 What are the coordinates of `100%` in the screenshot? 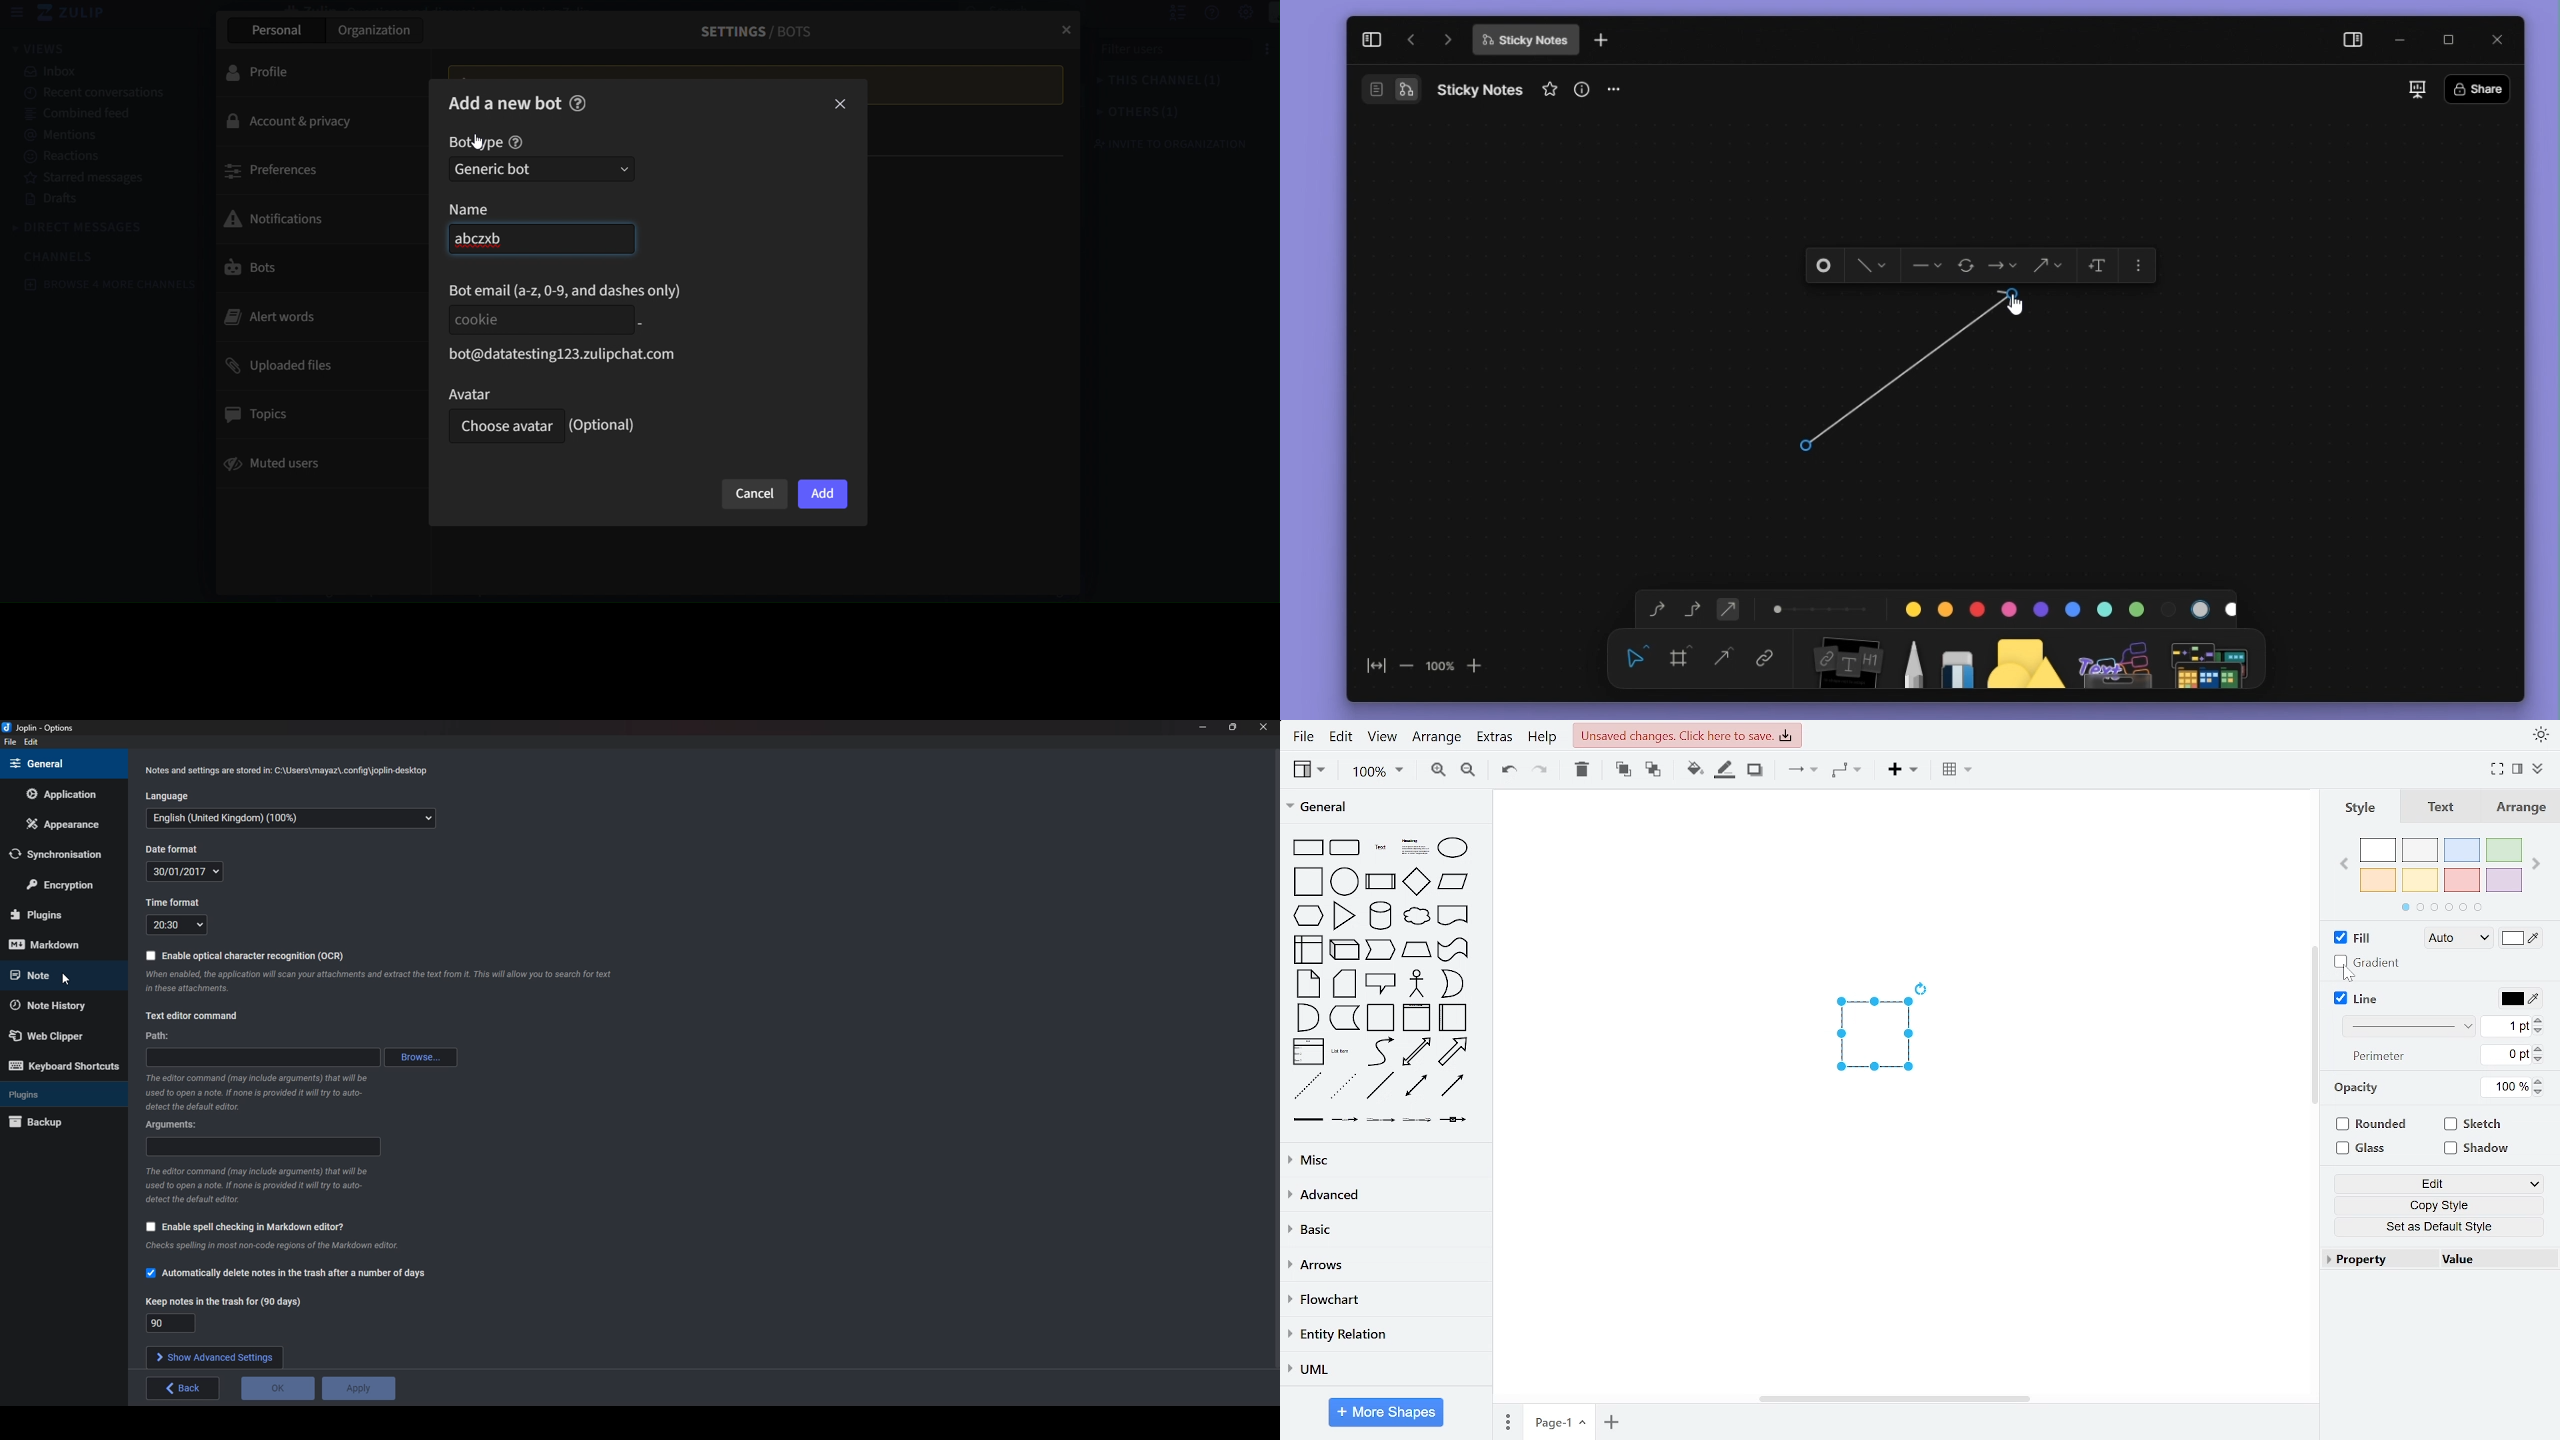 It's located at (1439, 665).